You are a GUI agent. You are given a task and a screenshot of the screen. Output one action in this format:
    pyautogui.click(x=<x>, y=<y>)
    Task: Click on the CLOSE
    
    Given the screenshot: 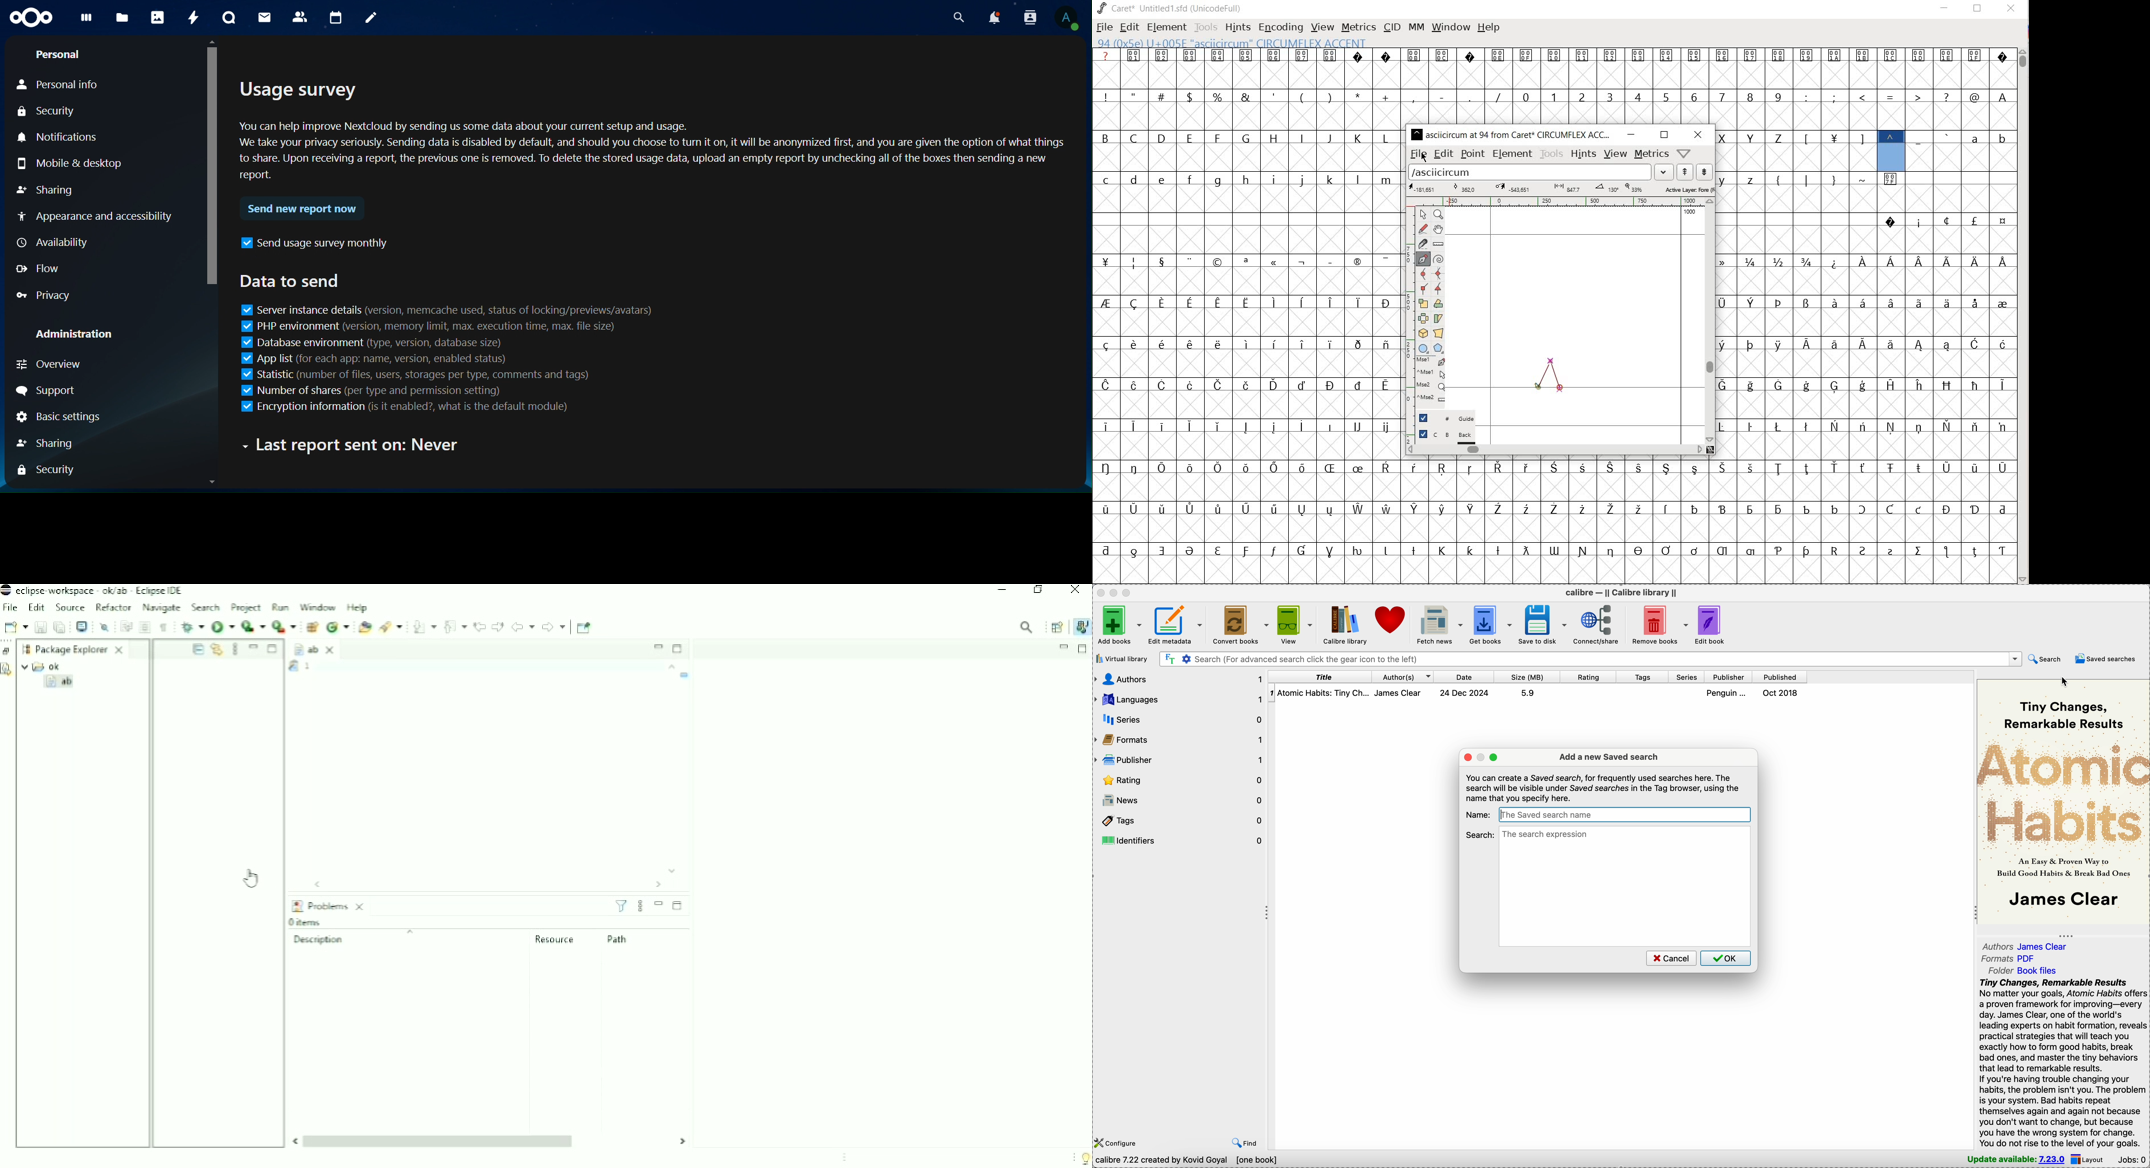 What is the action you would take?
    pyautogui.click(x=2010, y=9)
    